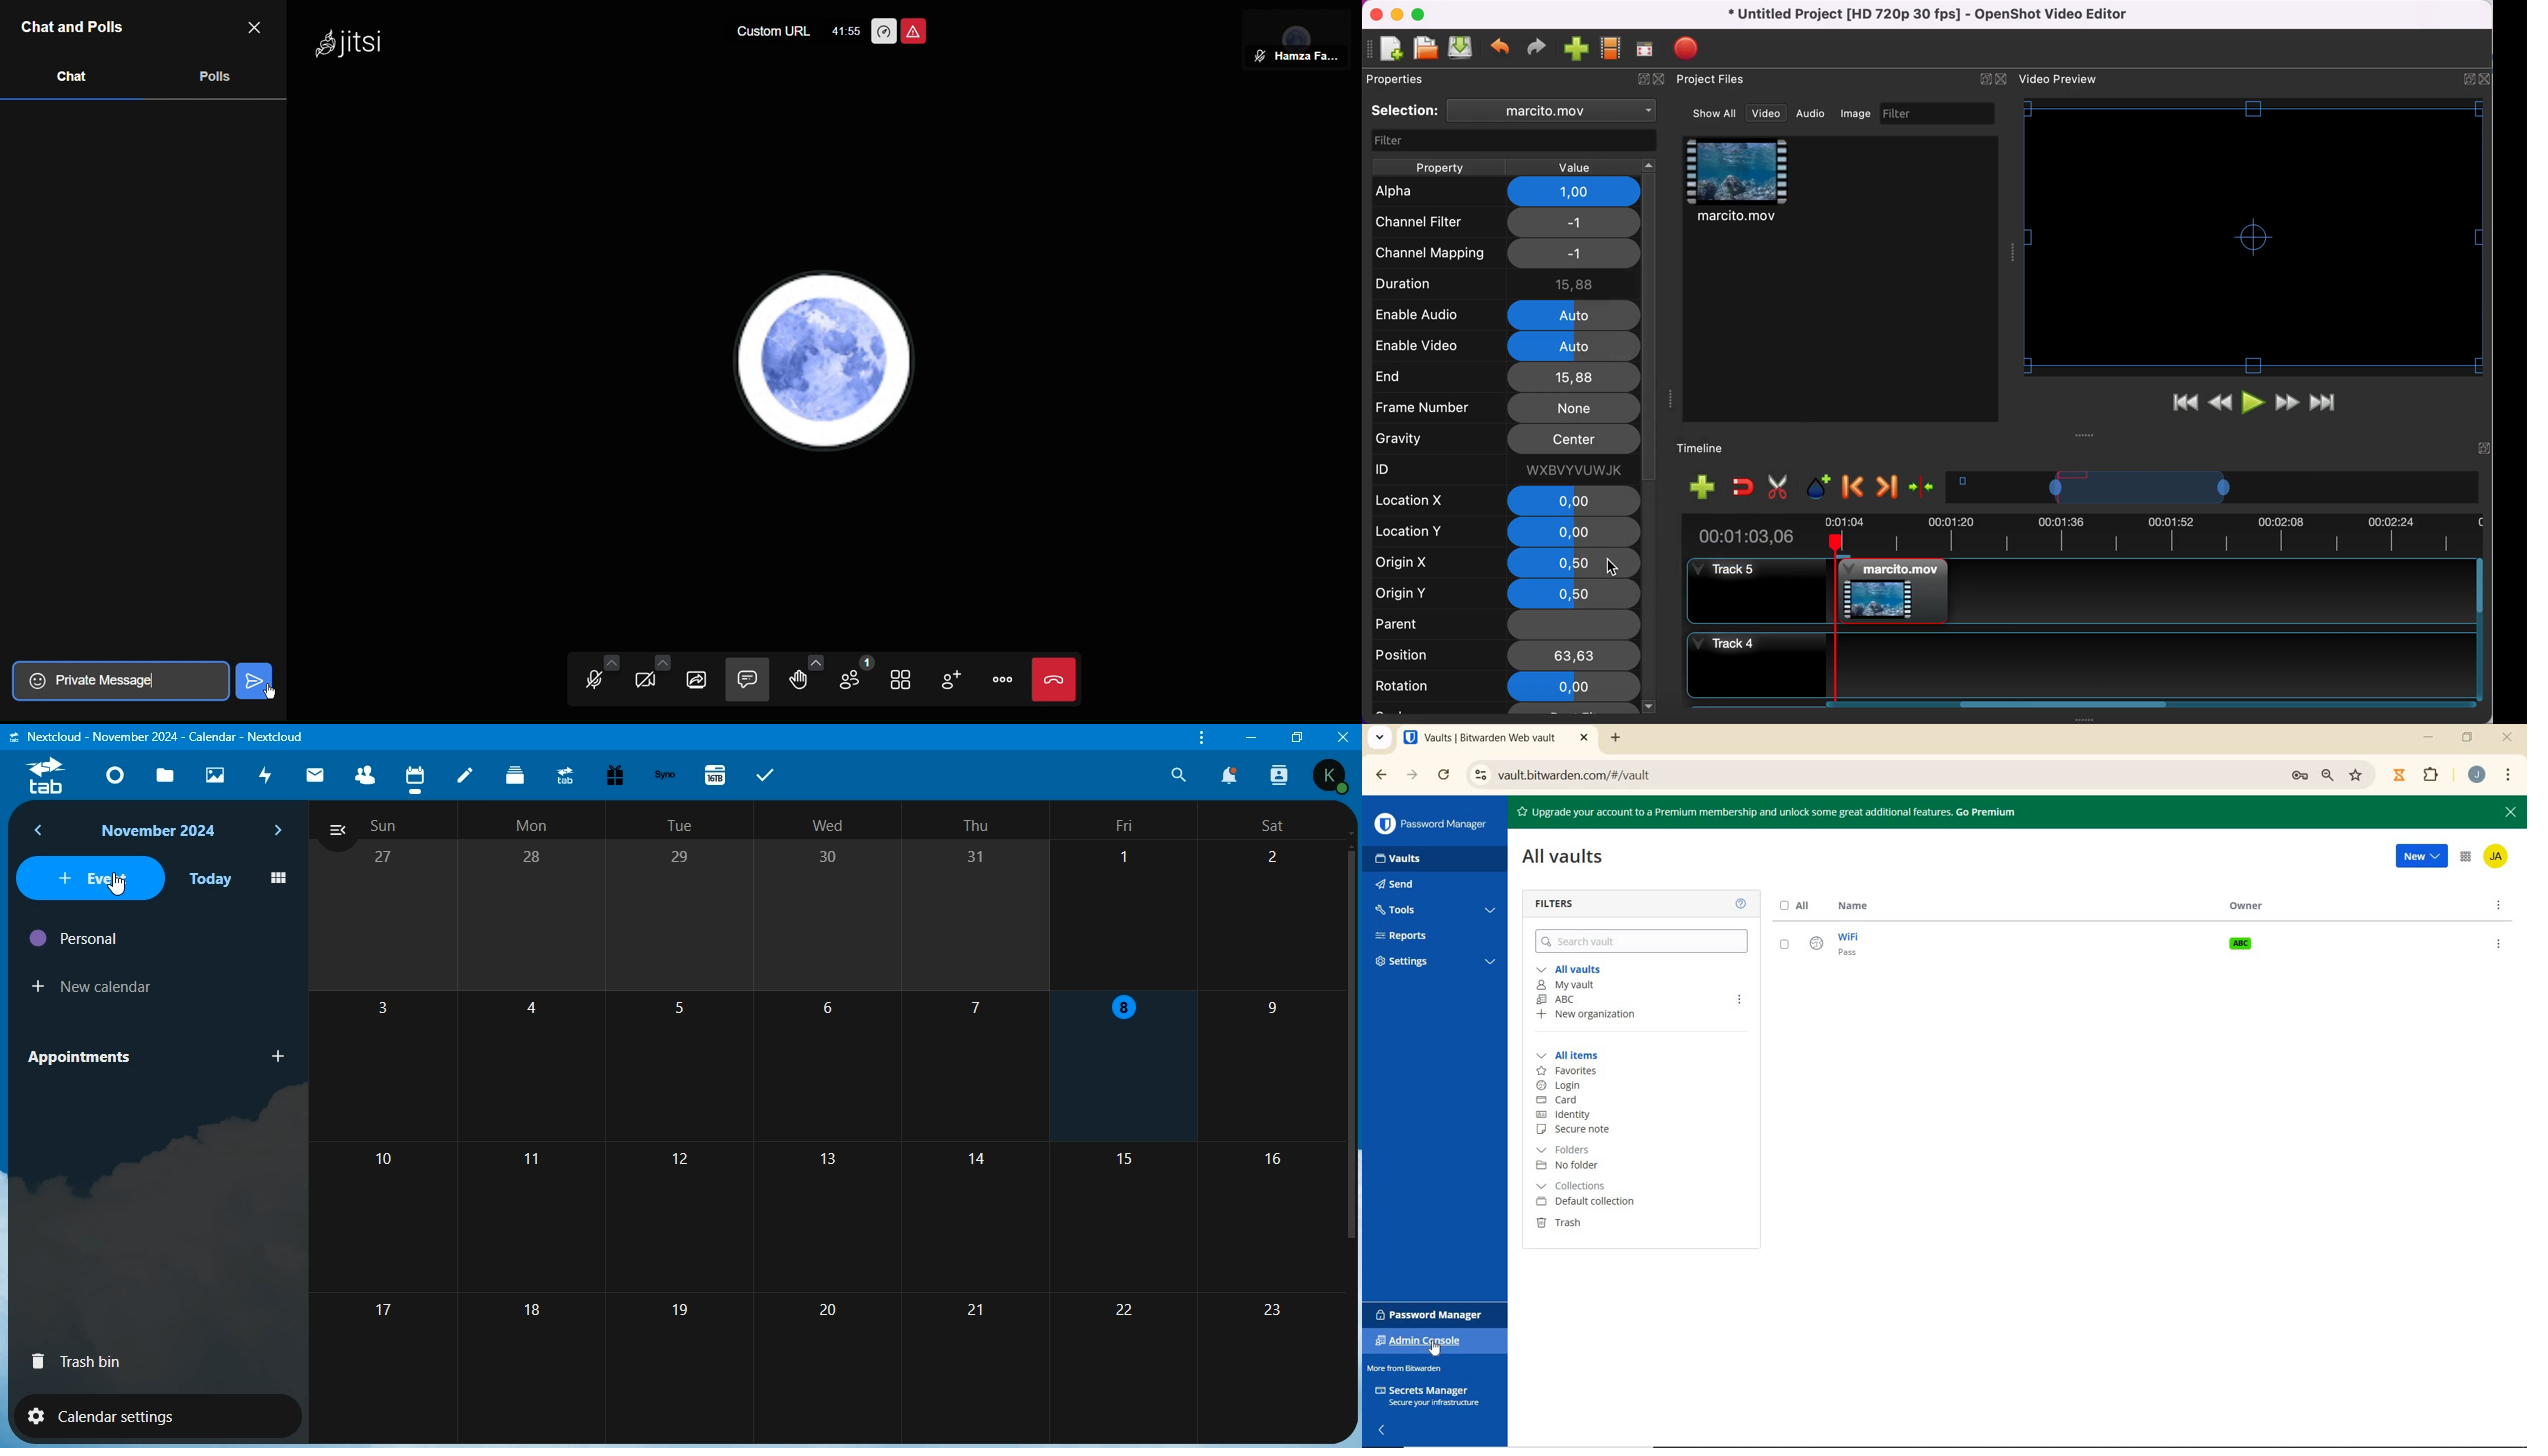 The width and height of the screenshot is (2548, 1456). I want to click on contacts, so click(364, 772).